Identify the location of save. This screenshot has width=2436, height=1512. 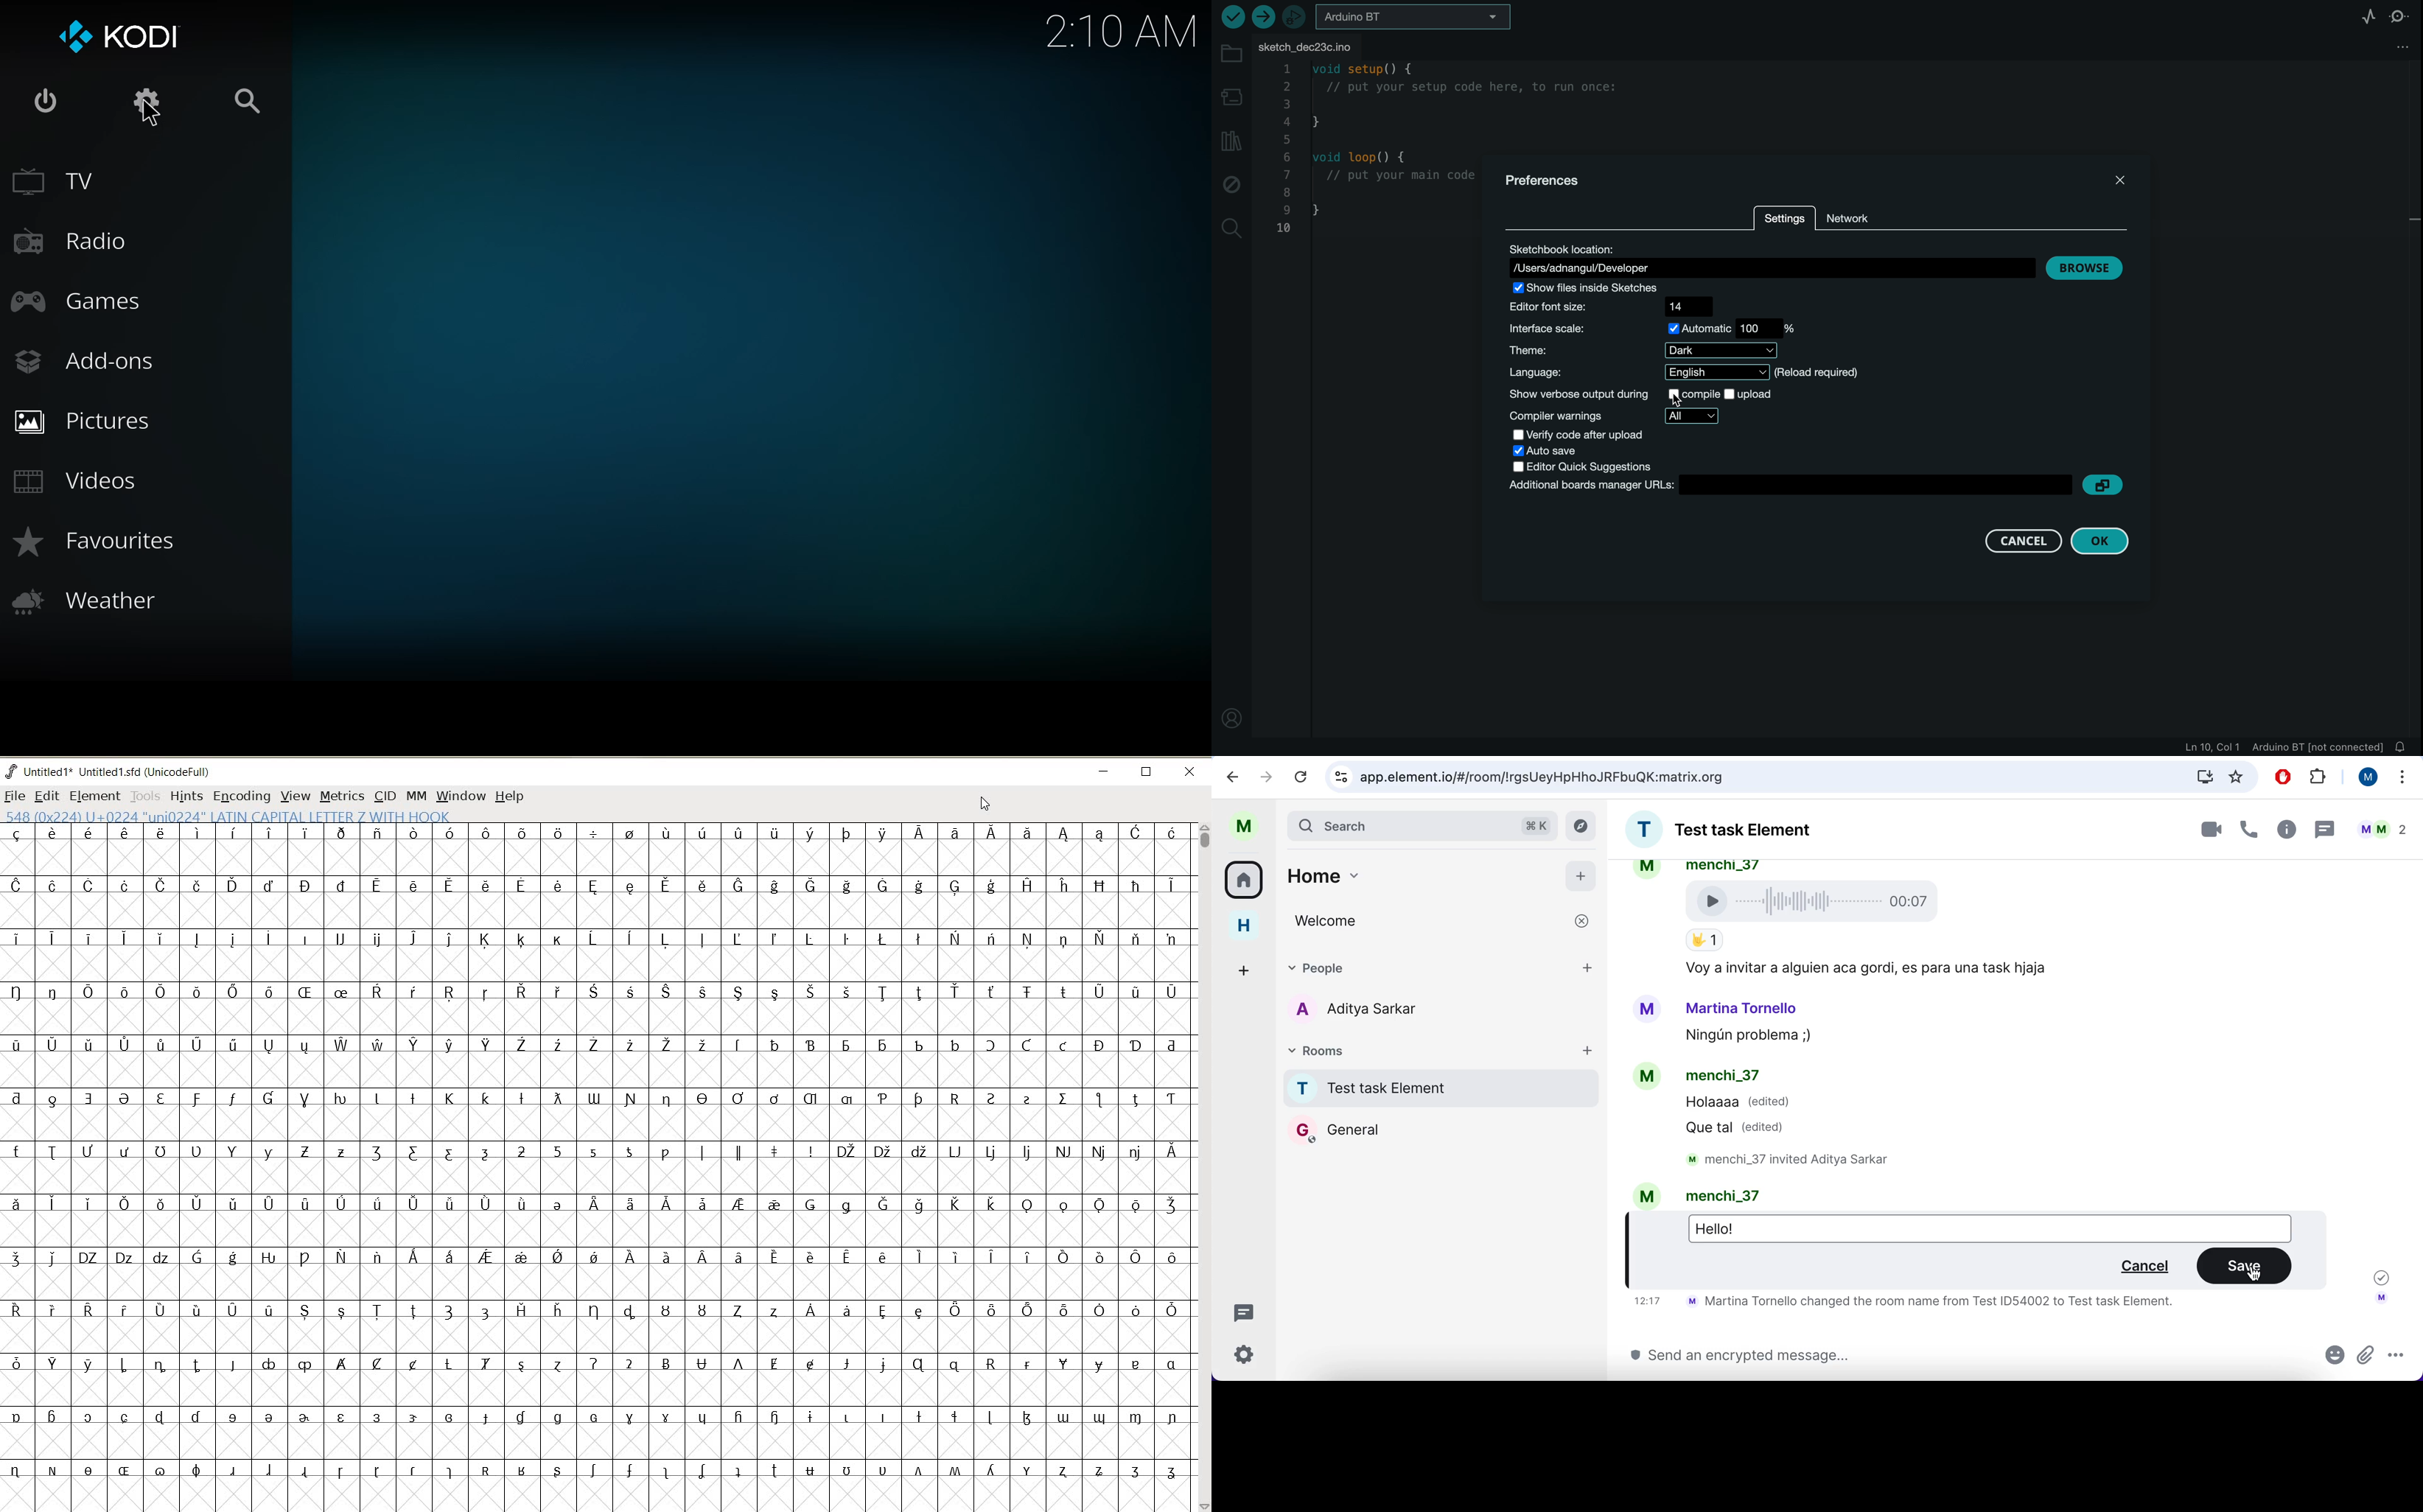
(2245, 1266).